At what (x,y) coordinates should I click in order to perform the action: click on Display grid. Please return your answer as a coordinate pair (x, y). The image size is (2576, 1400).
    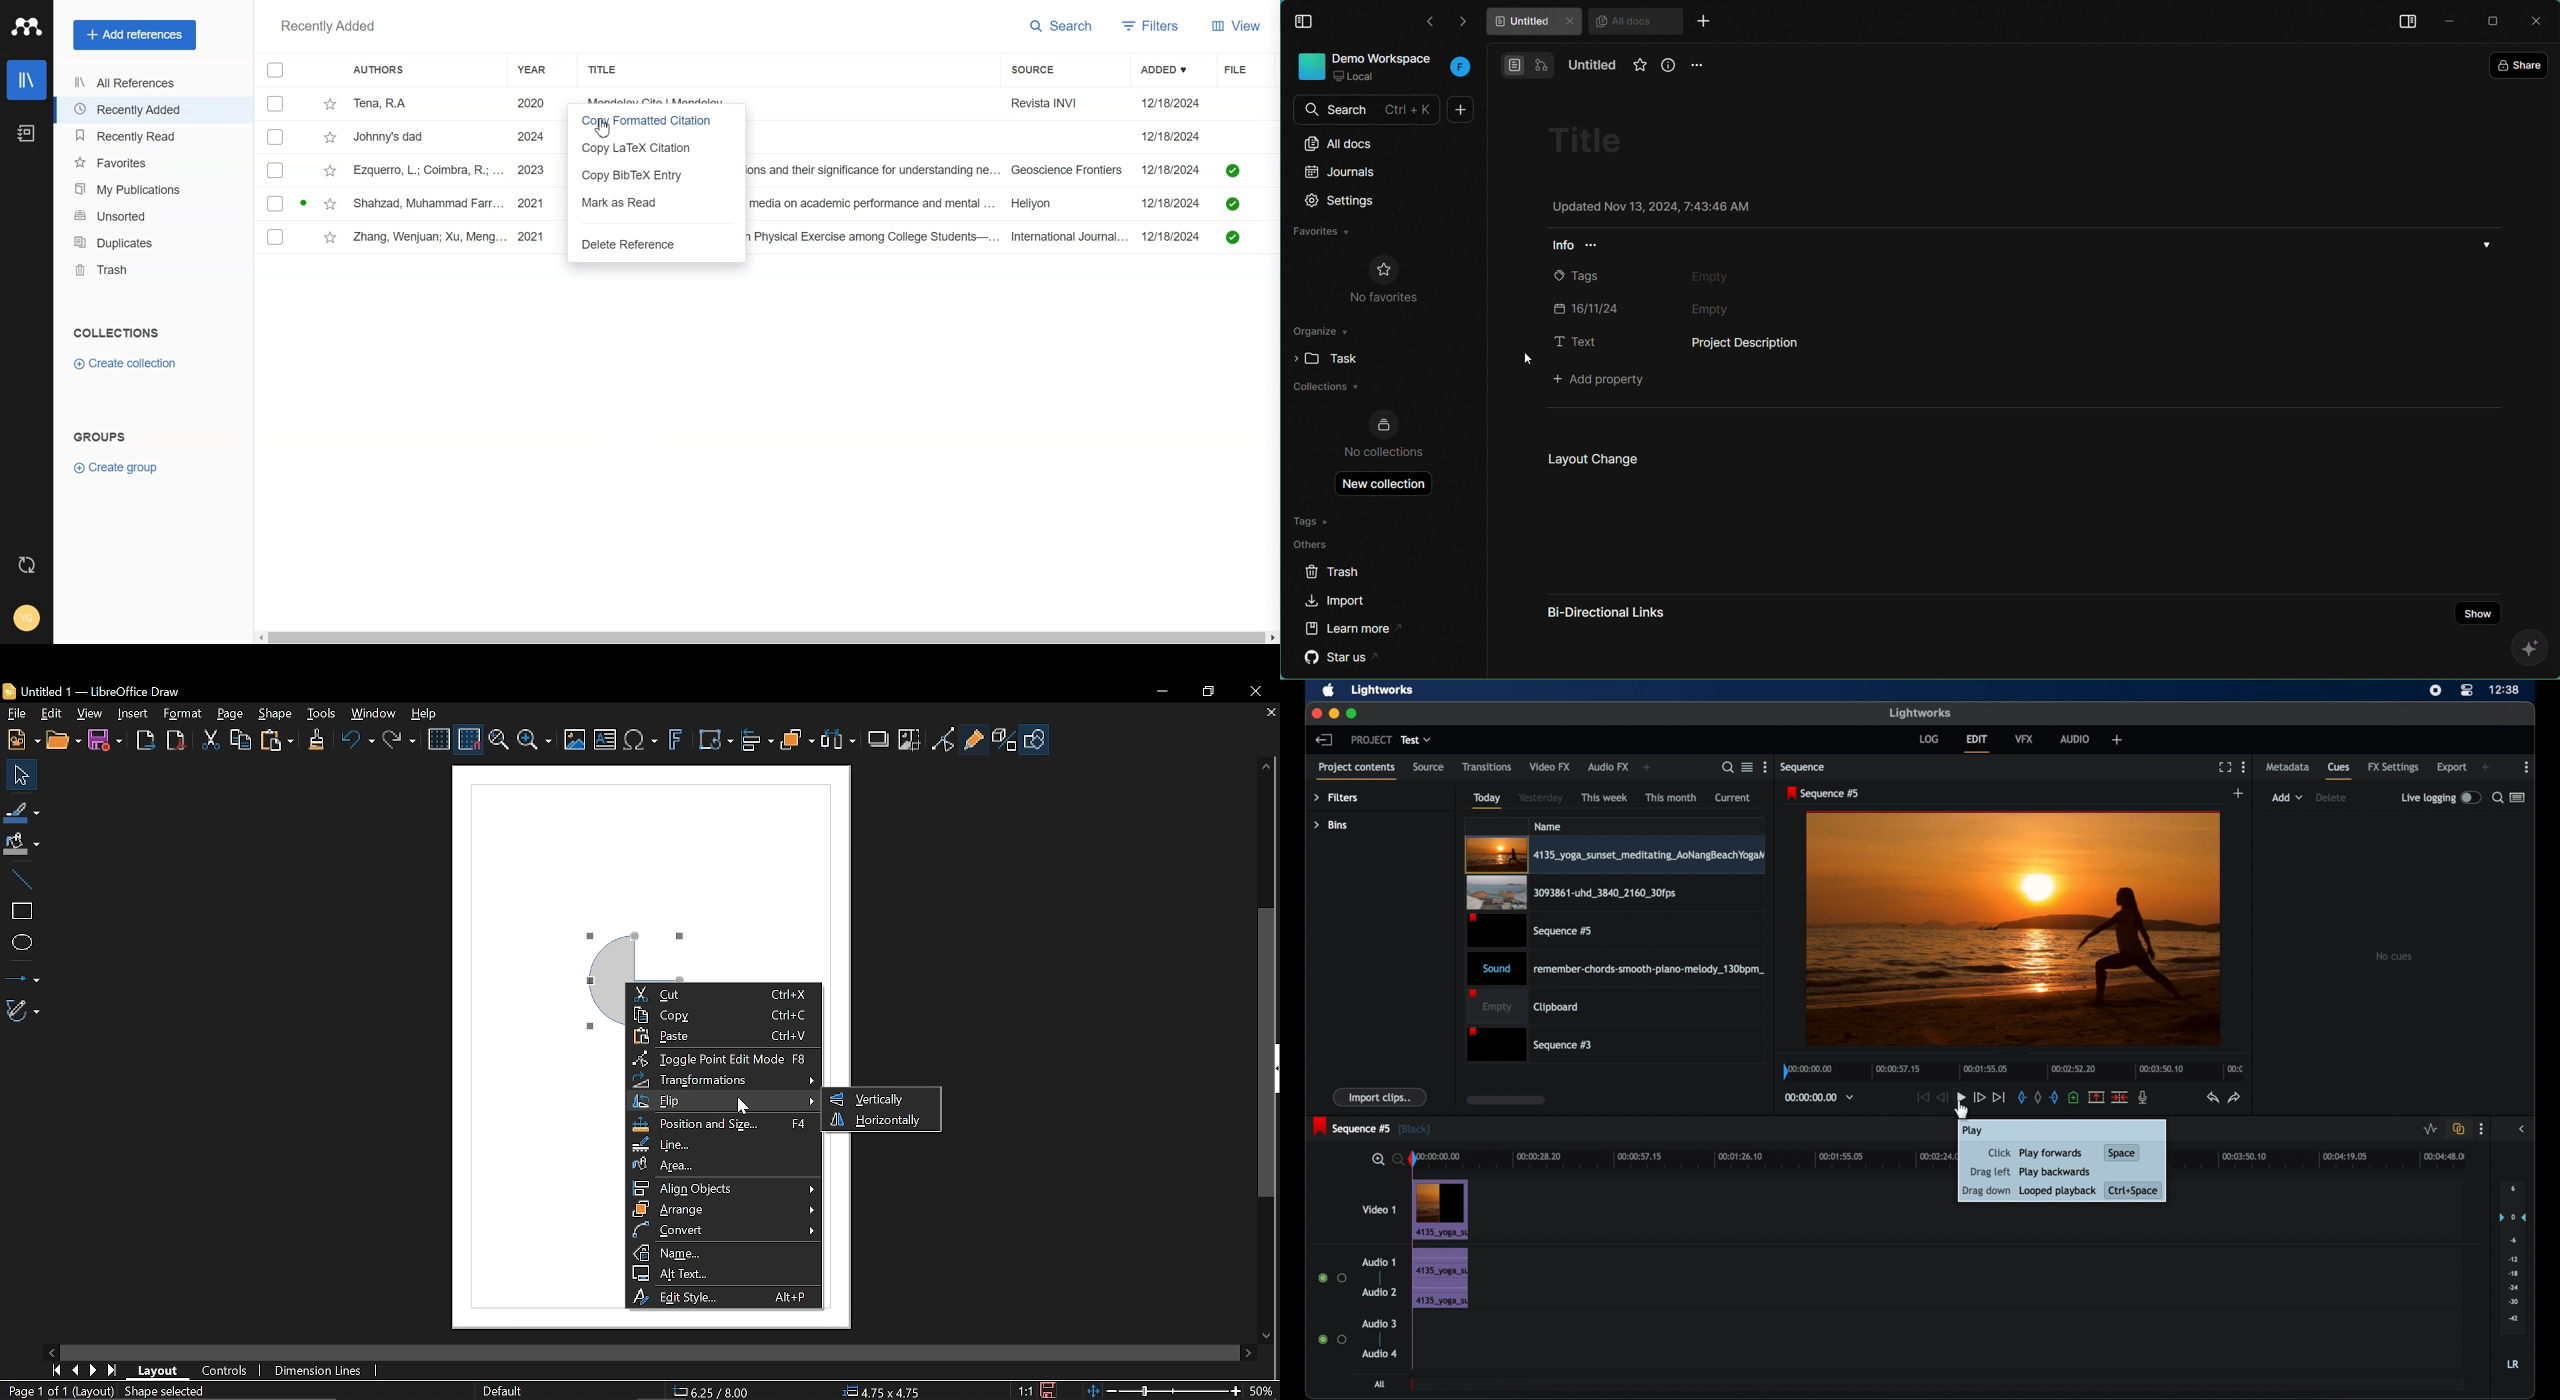
    Looking at the image, I should click on (439, 740).